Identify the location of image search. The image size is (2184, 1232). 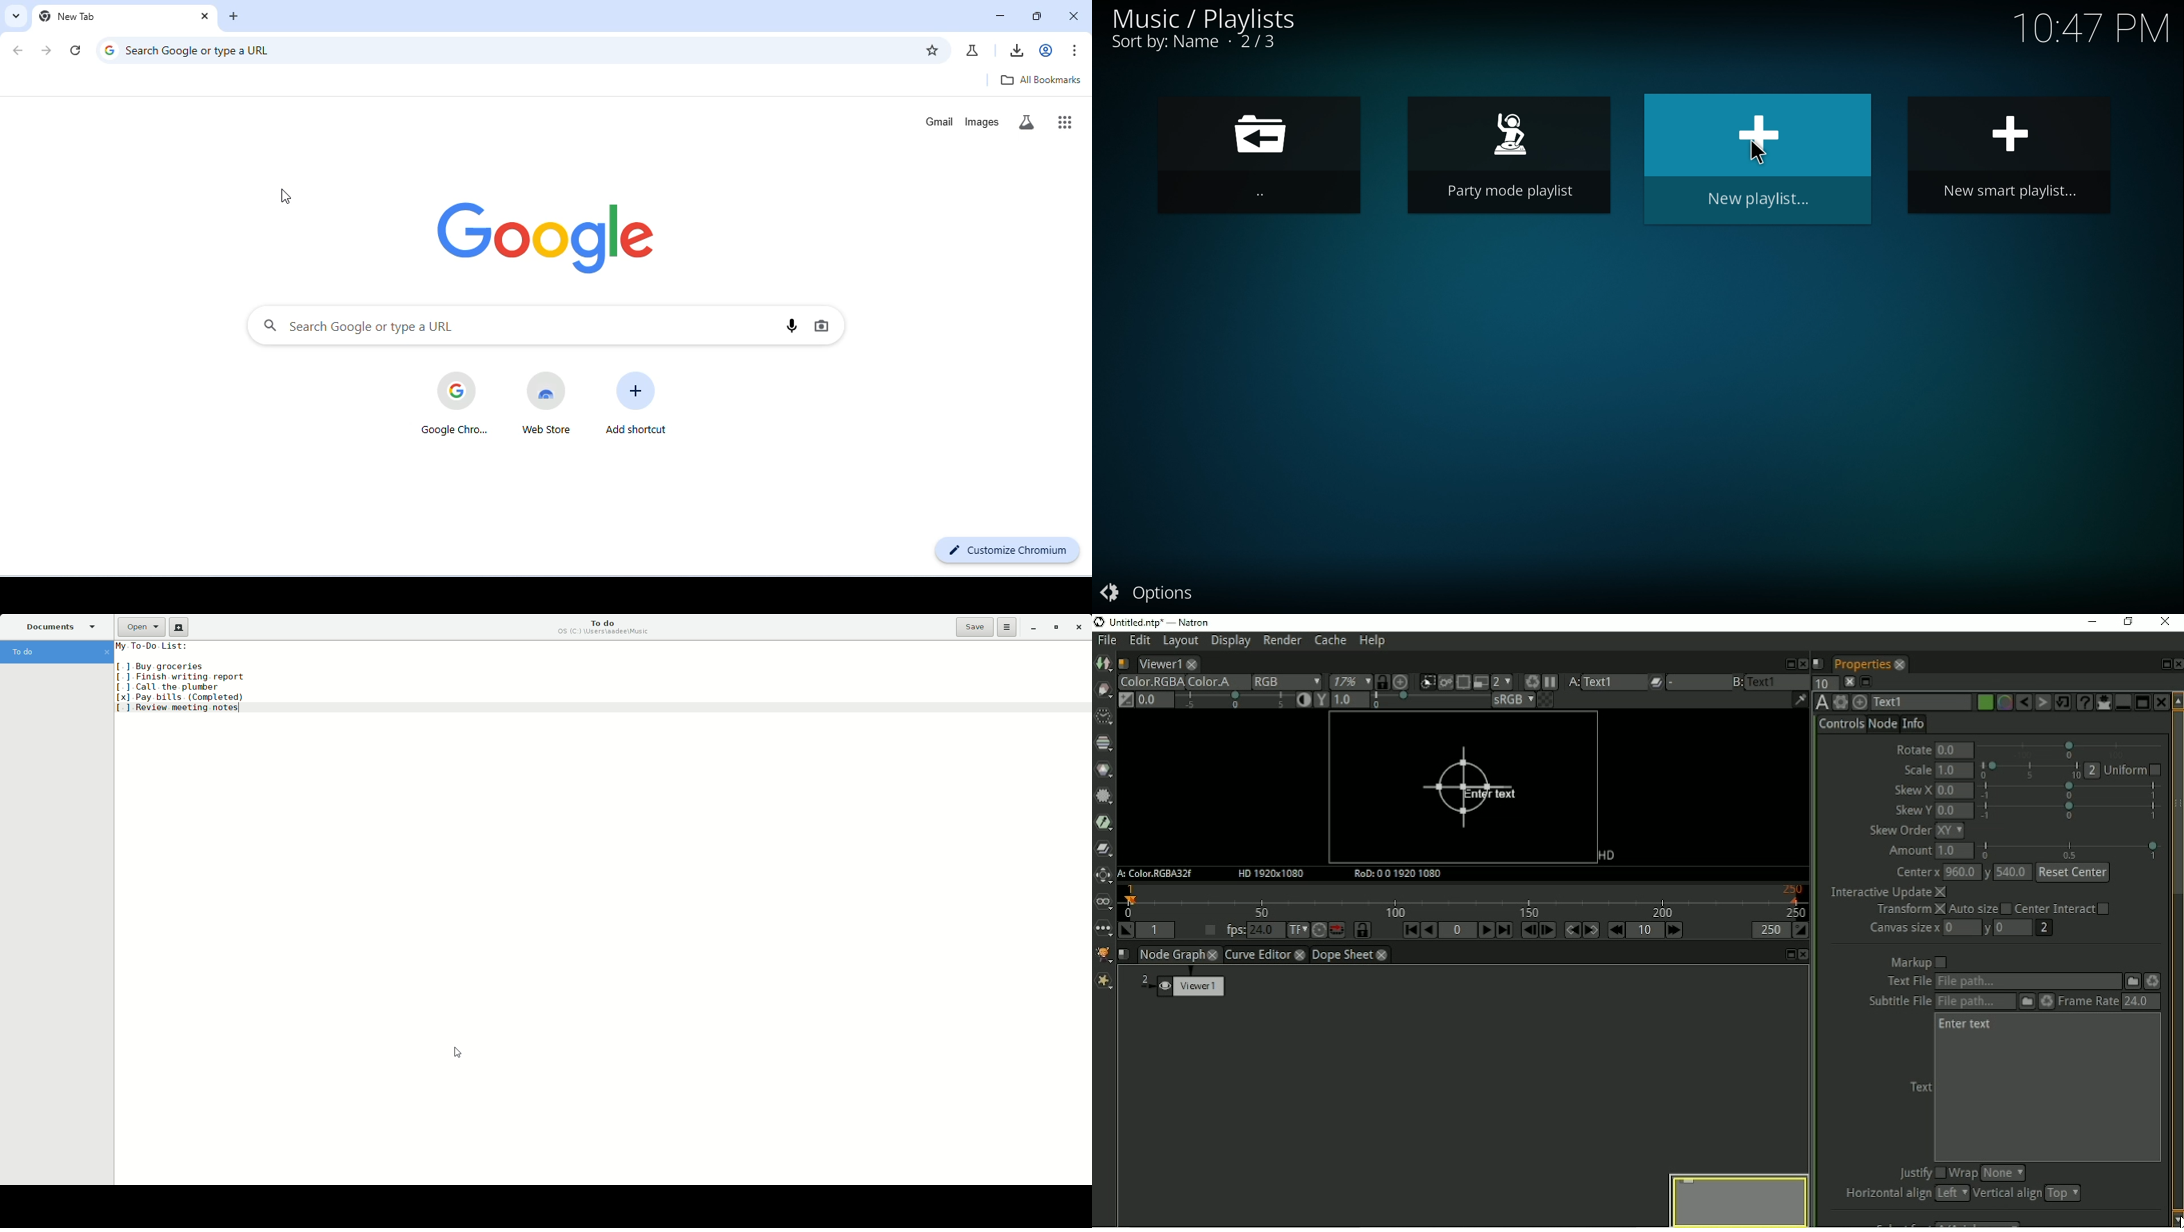
(823, 325).